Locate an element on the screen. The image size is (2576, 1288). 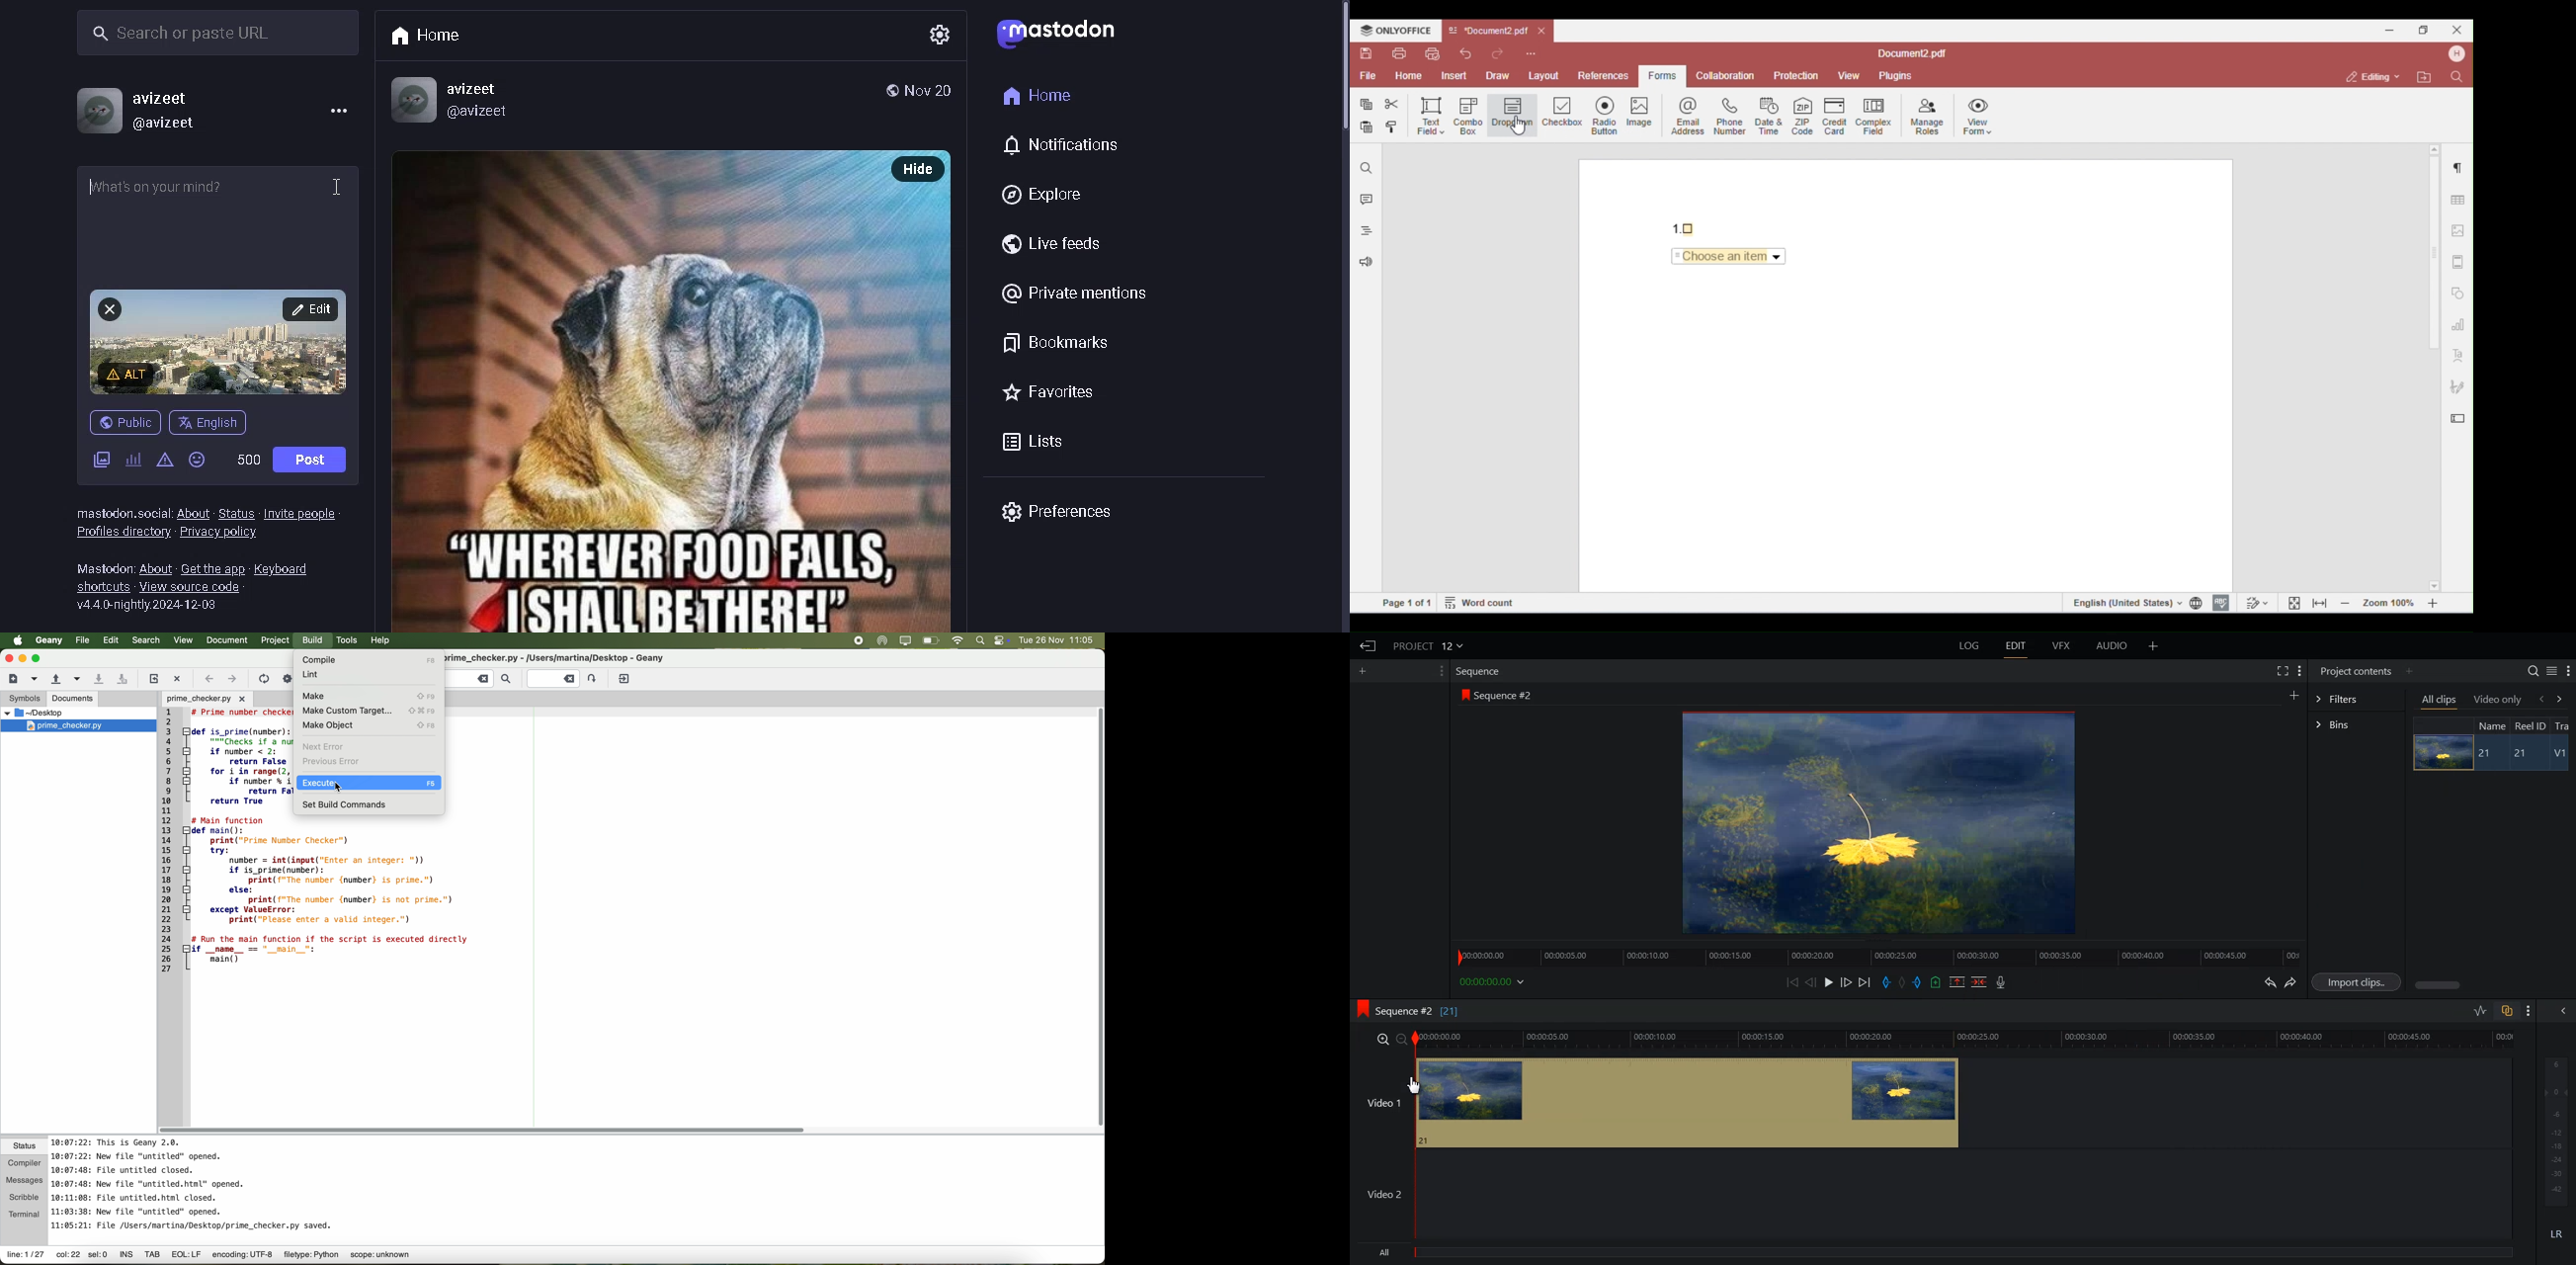
@avizeet is located at coordinates (491, 112).